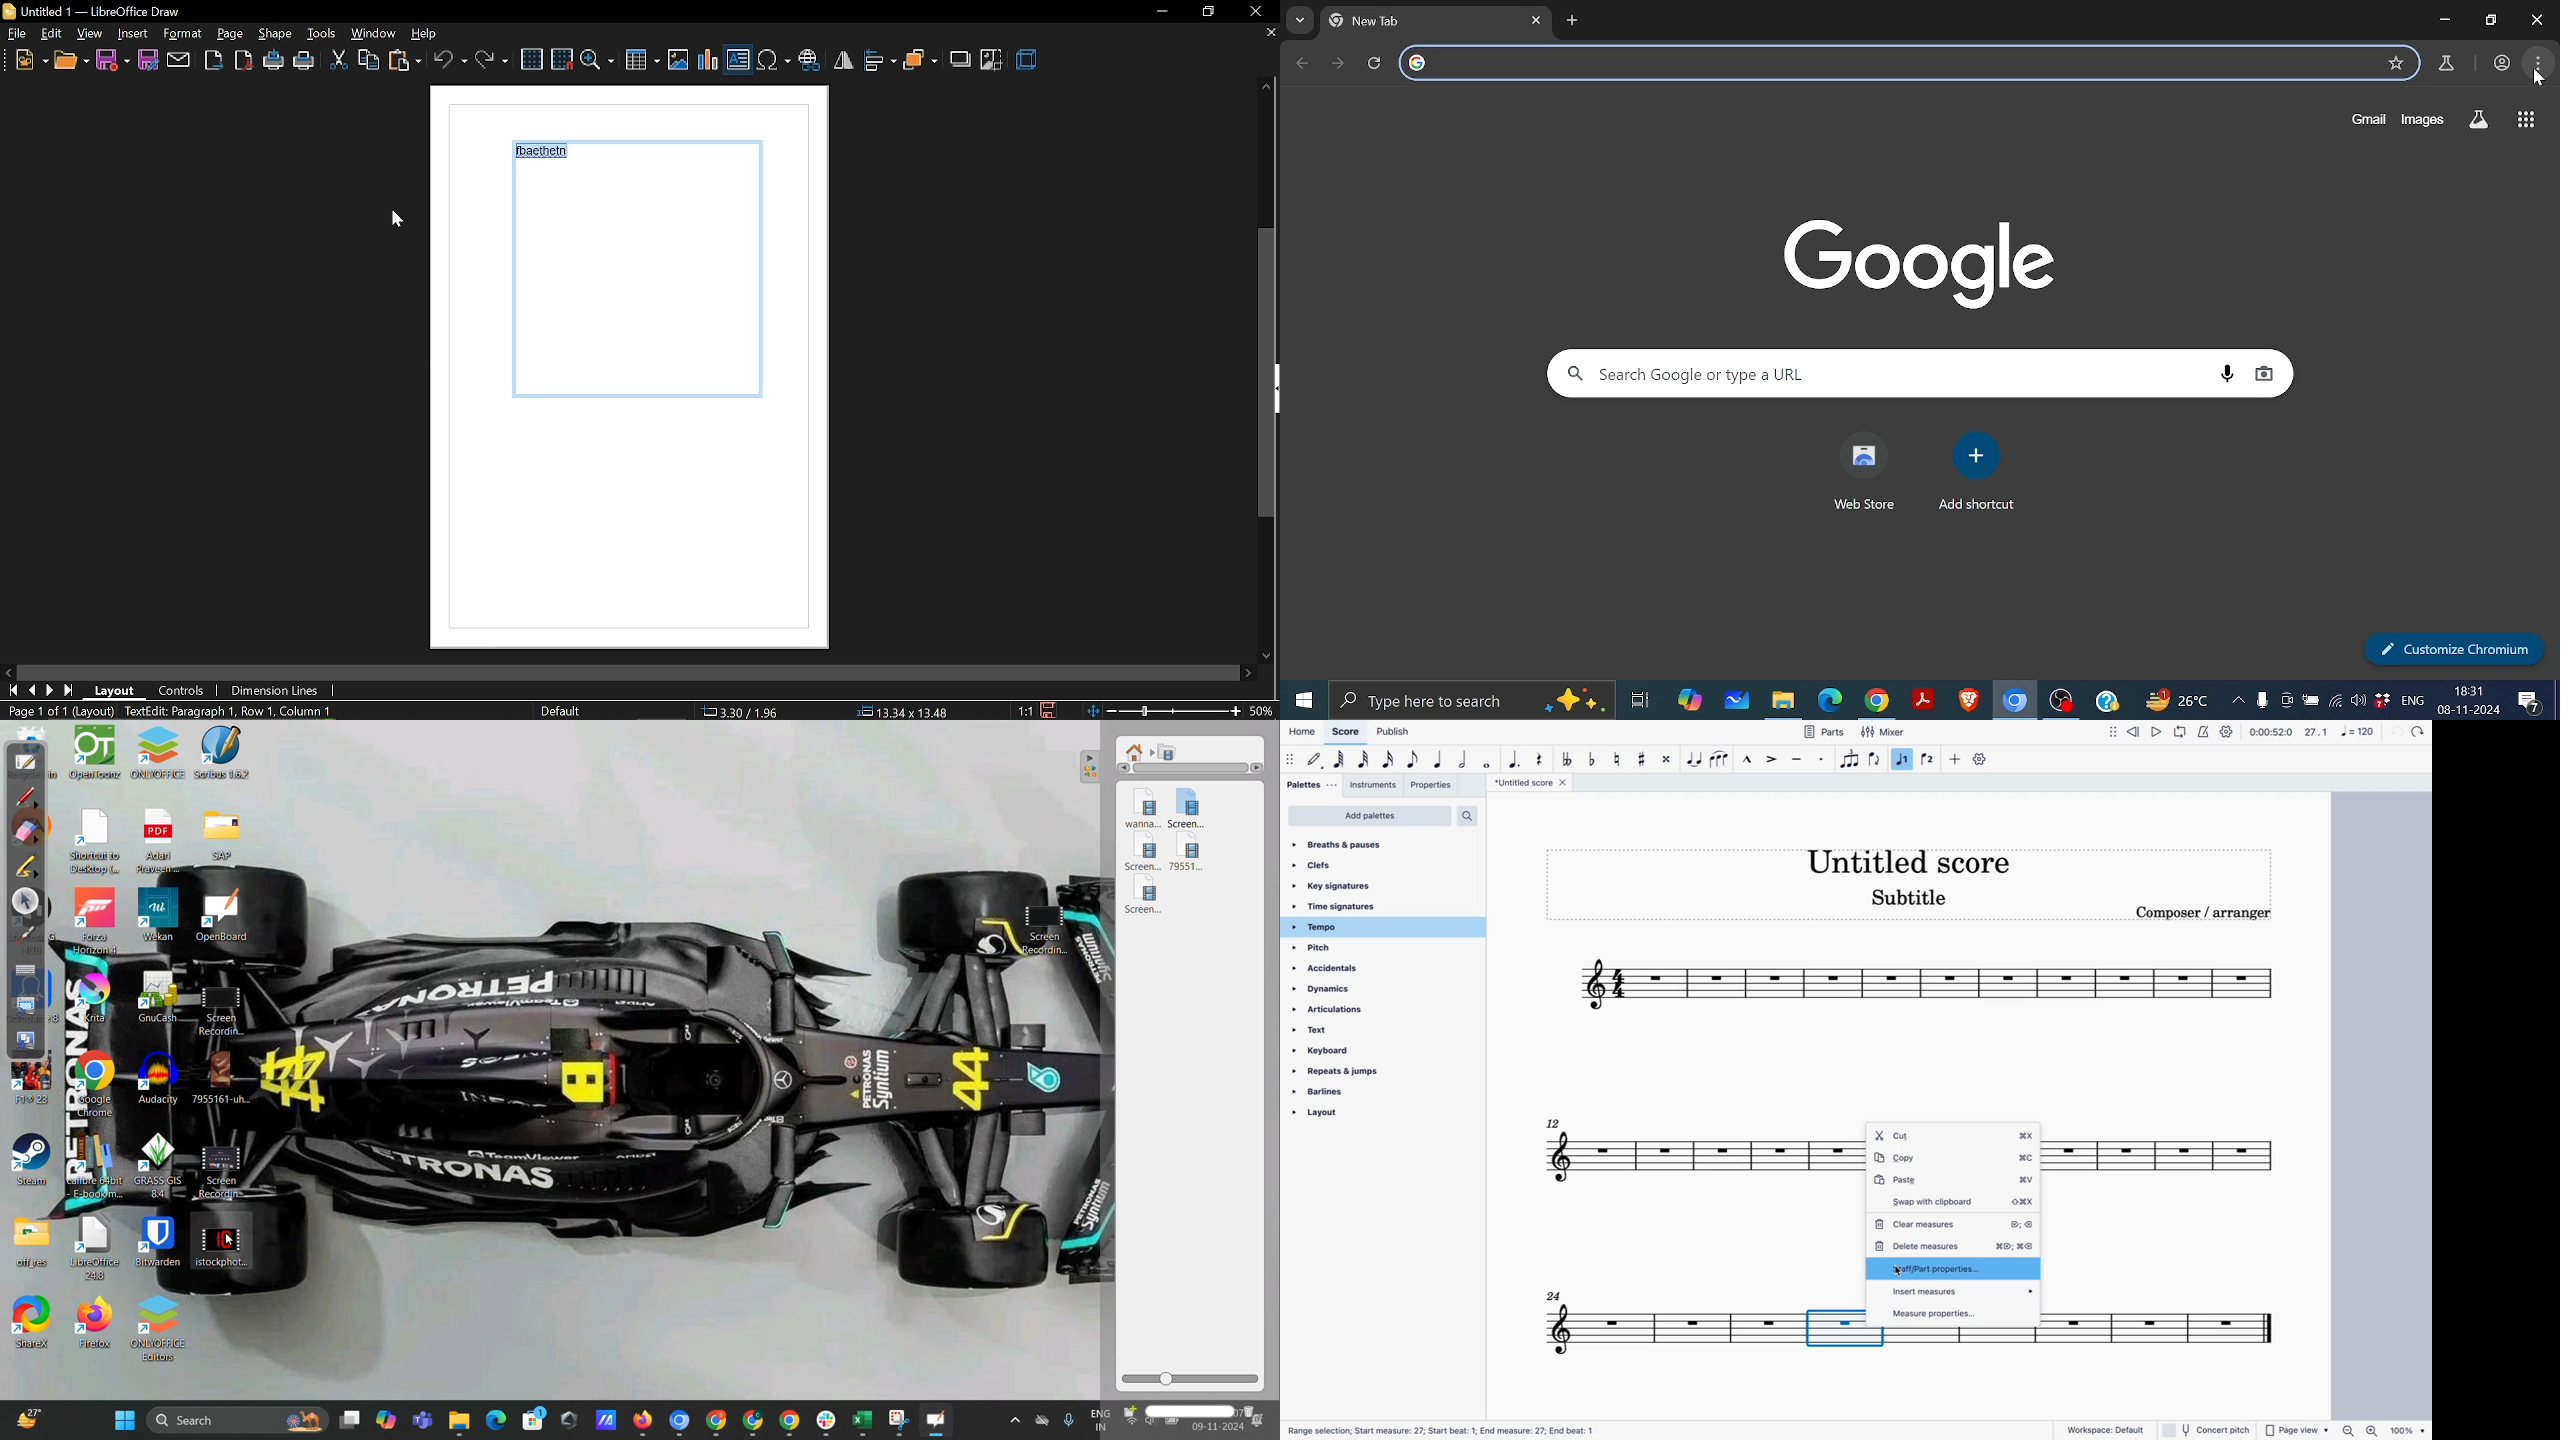 Image resolution: width=2576 pixels, height=1456 pixels. I want to click on open, so click(70, 61).